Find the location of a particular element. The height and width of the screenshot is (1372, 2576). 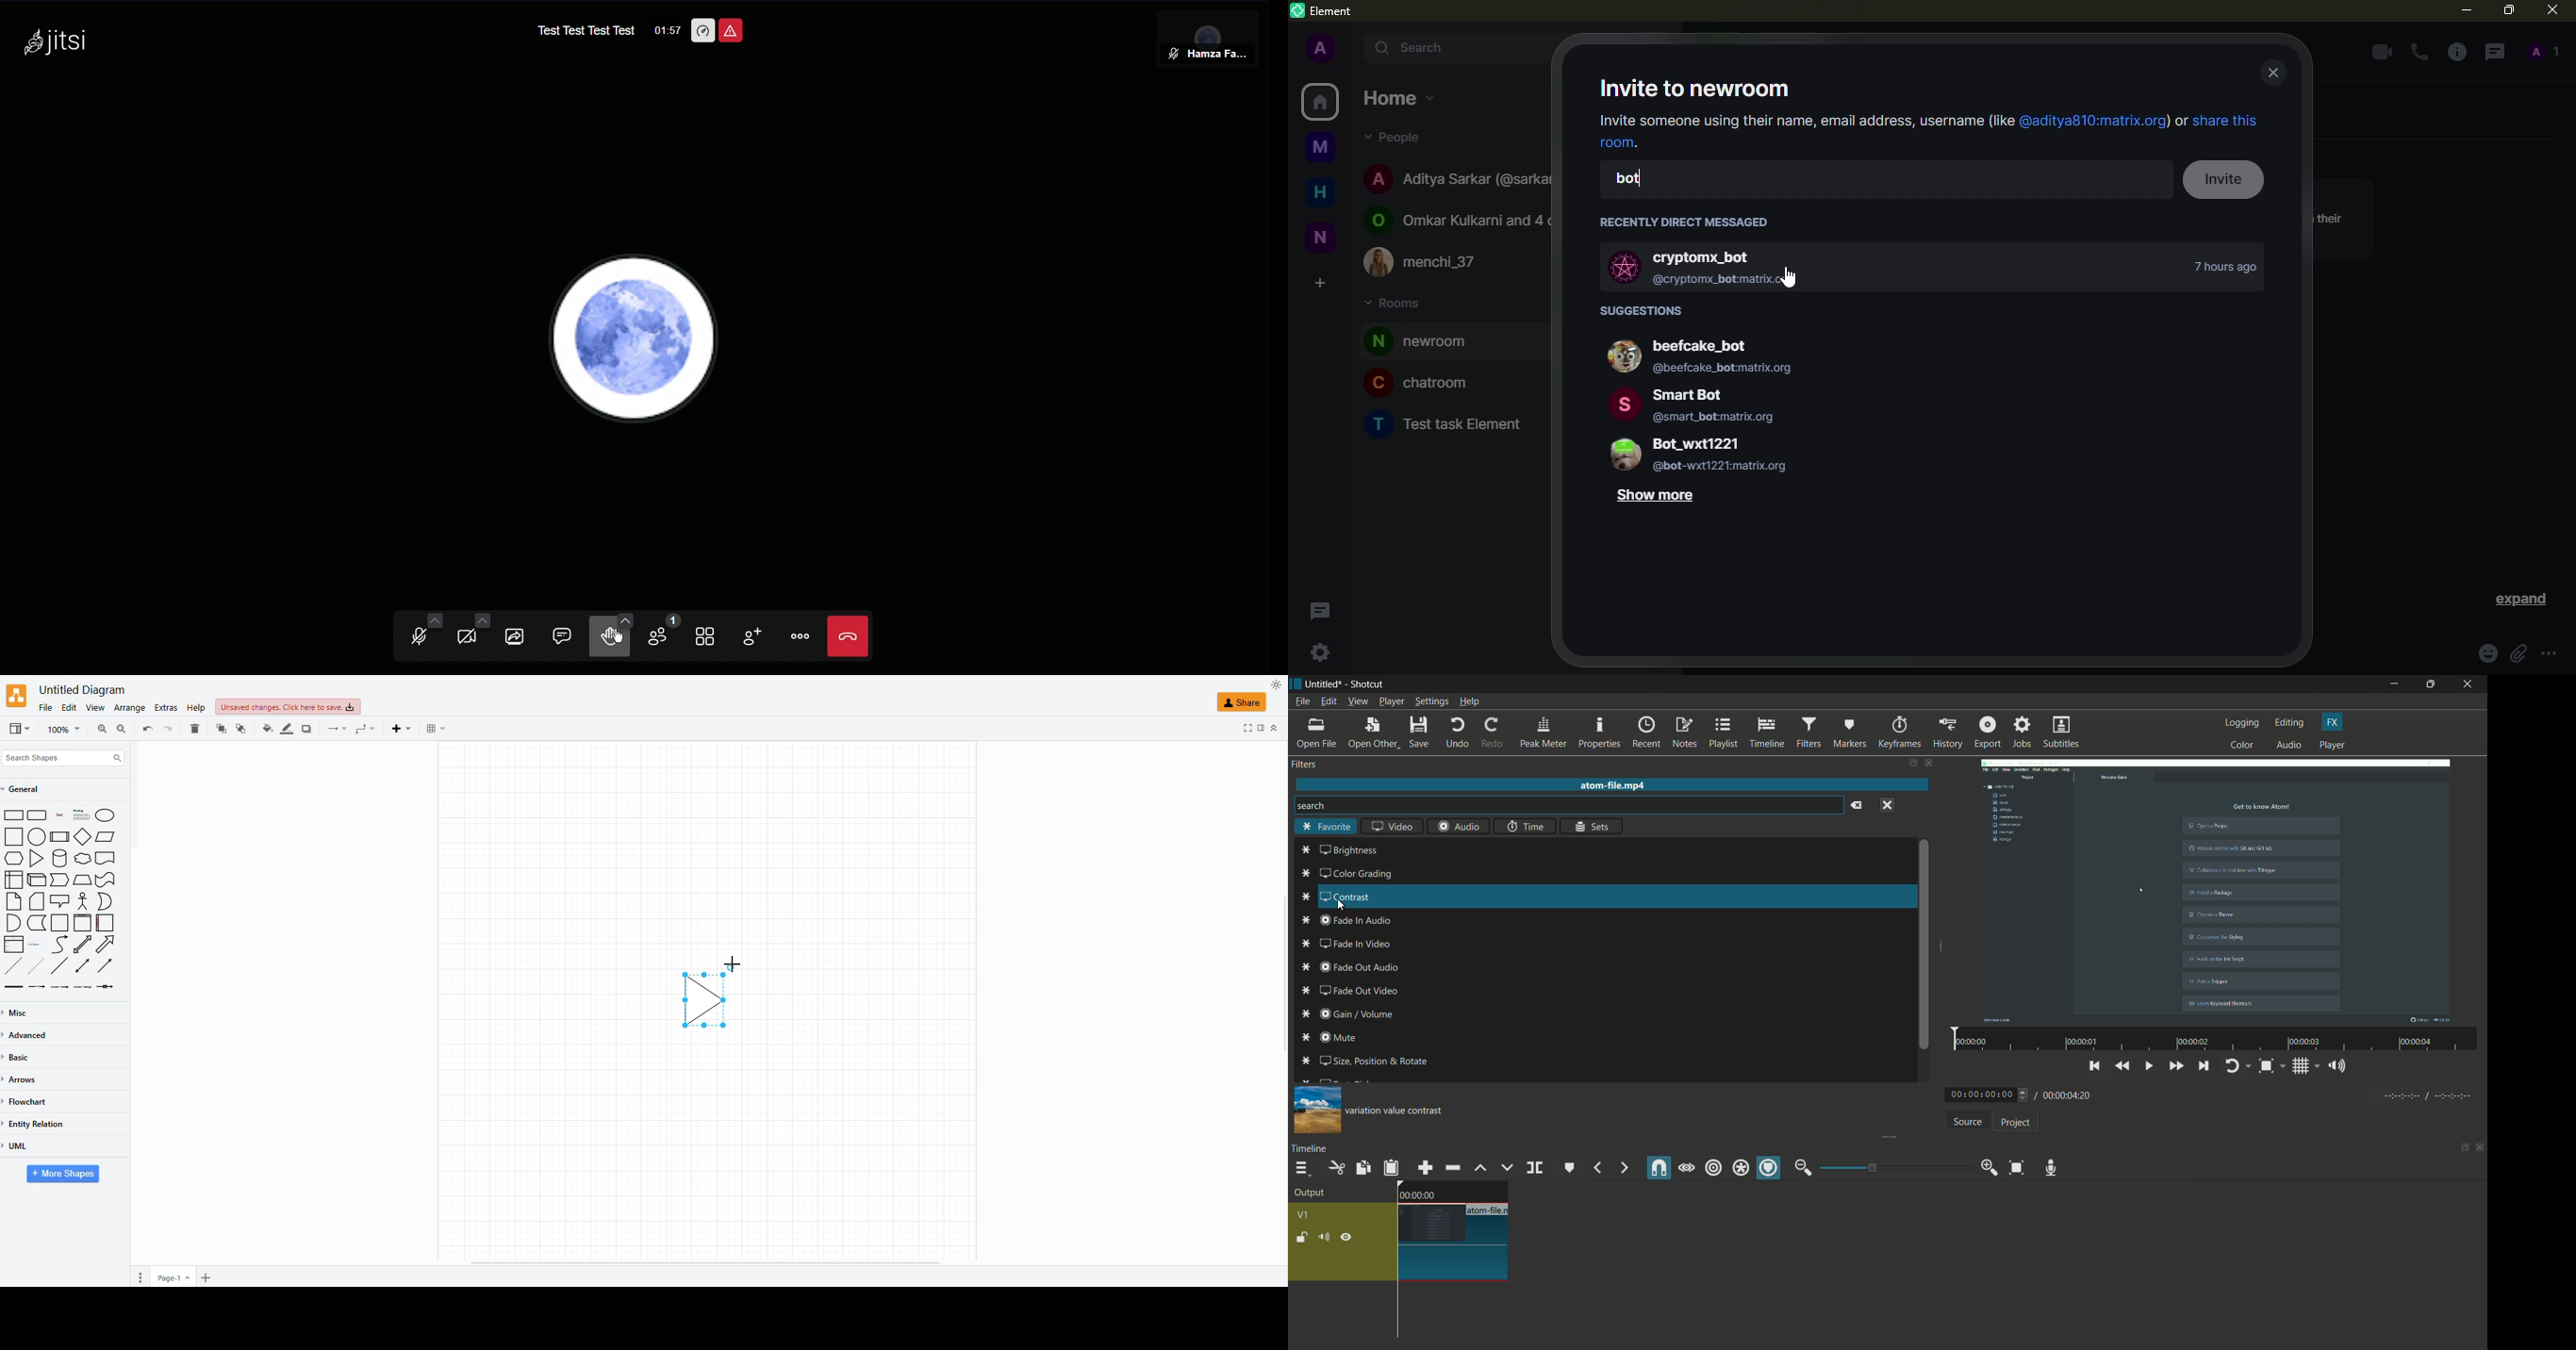

close panel is located at coordinates (2481, 1149).